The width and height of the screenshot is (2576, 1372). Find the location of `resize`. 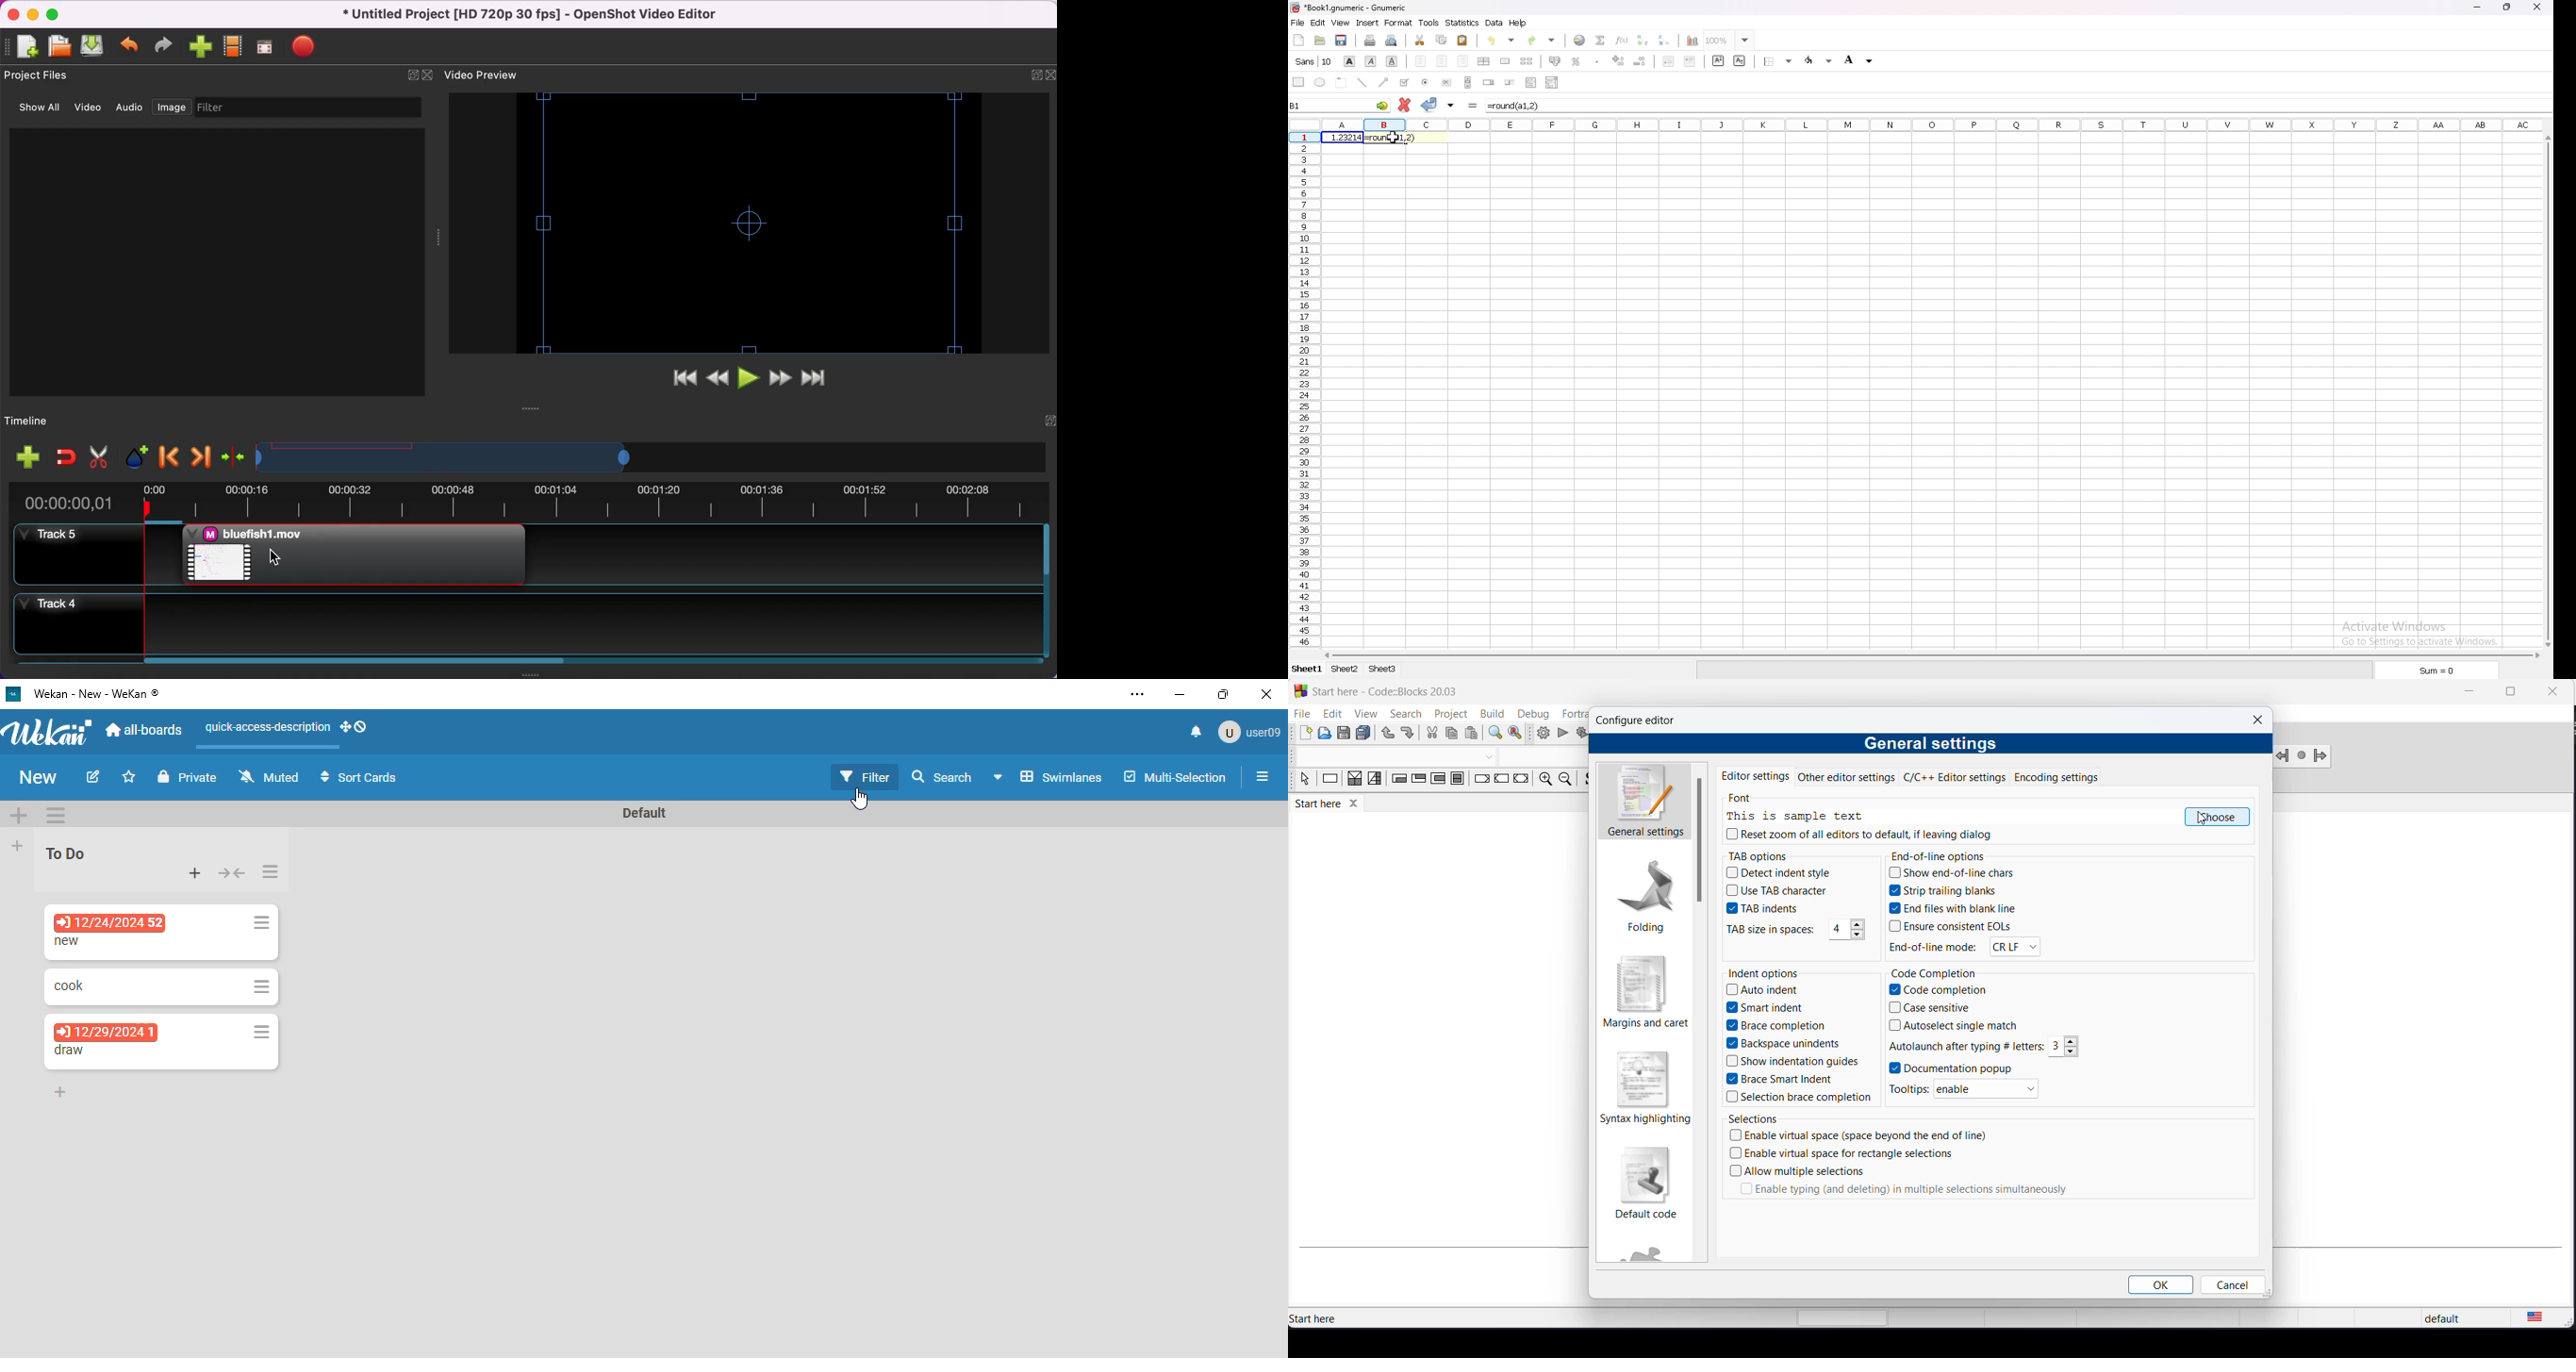

resize is located at coordinates (2509, 6).